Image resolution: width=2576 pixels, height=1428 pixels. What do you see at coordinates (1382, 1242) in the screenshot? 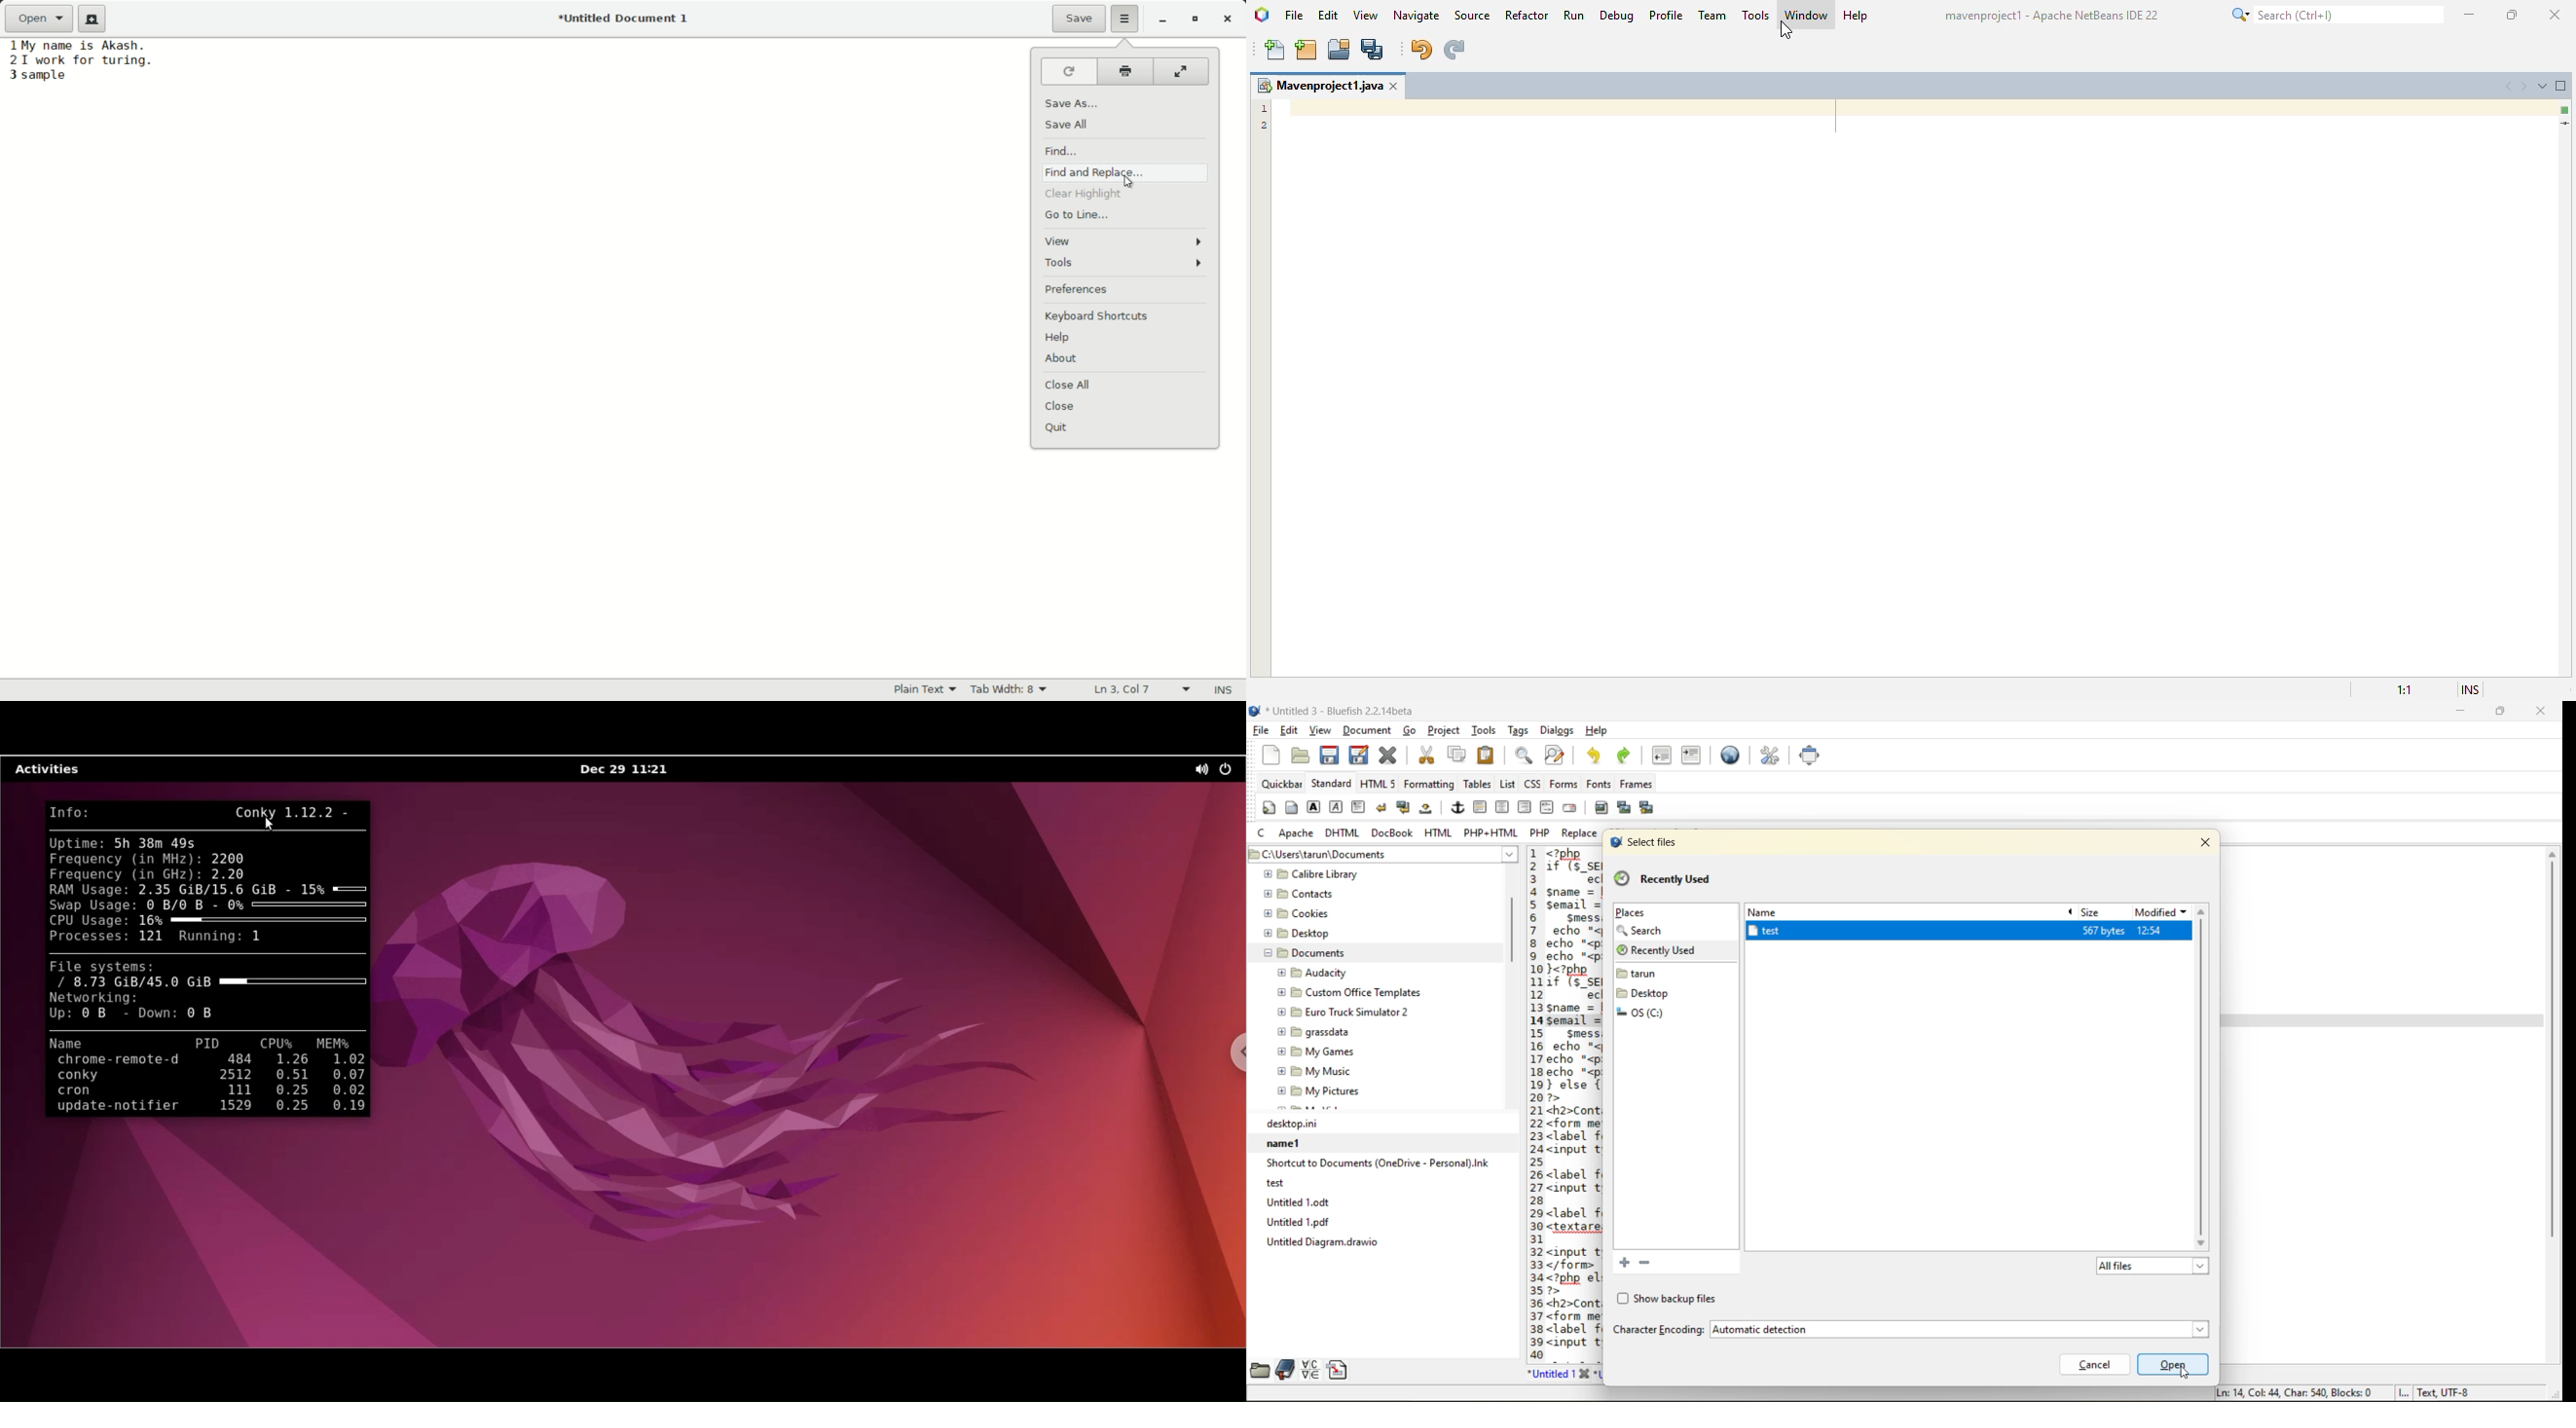
I see `untitle diagram.drawio` at bounding box center [1382, 1242].